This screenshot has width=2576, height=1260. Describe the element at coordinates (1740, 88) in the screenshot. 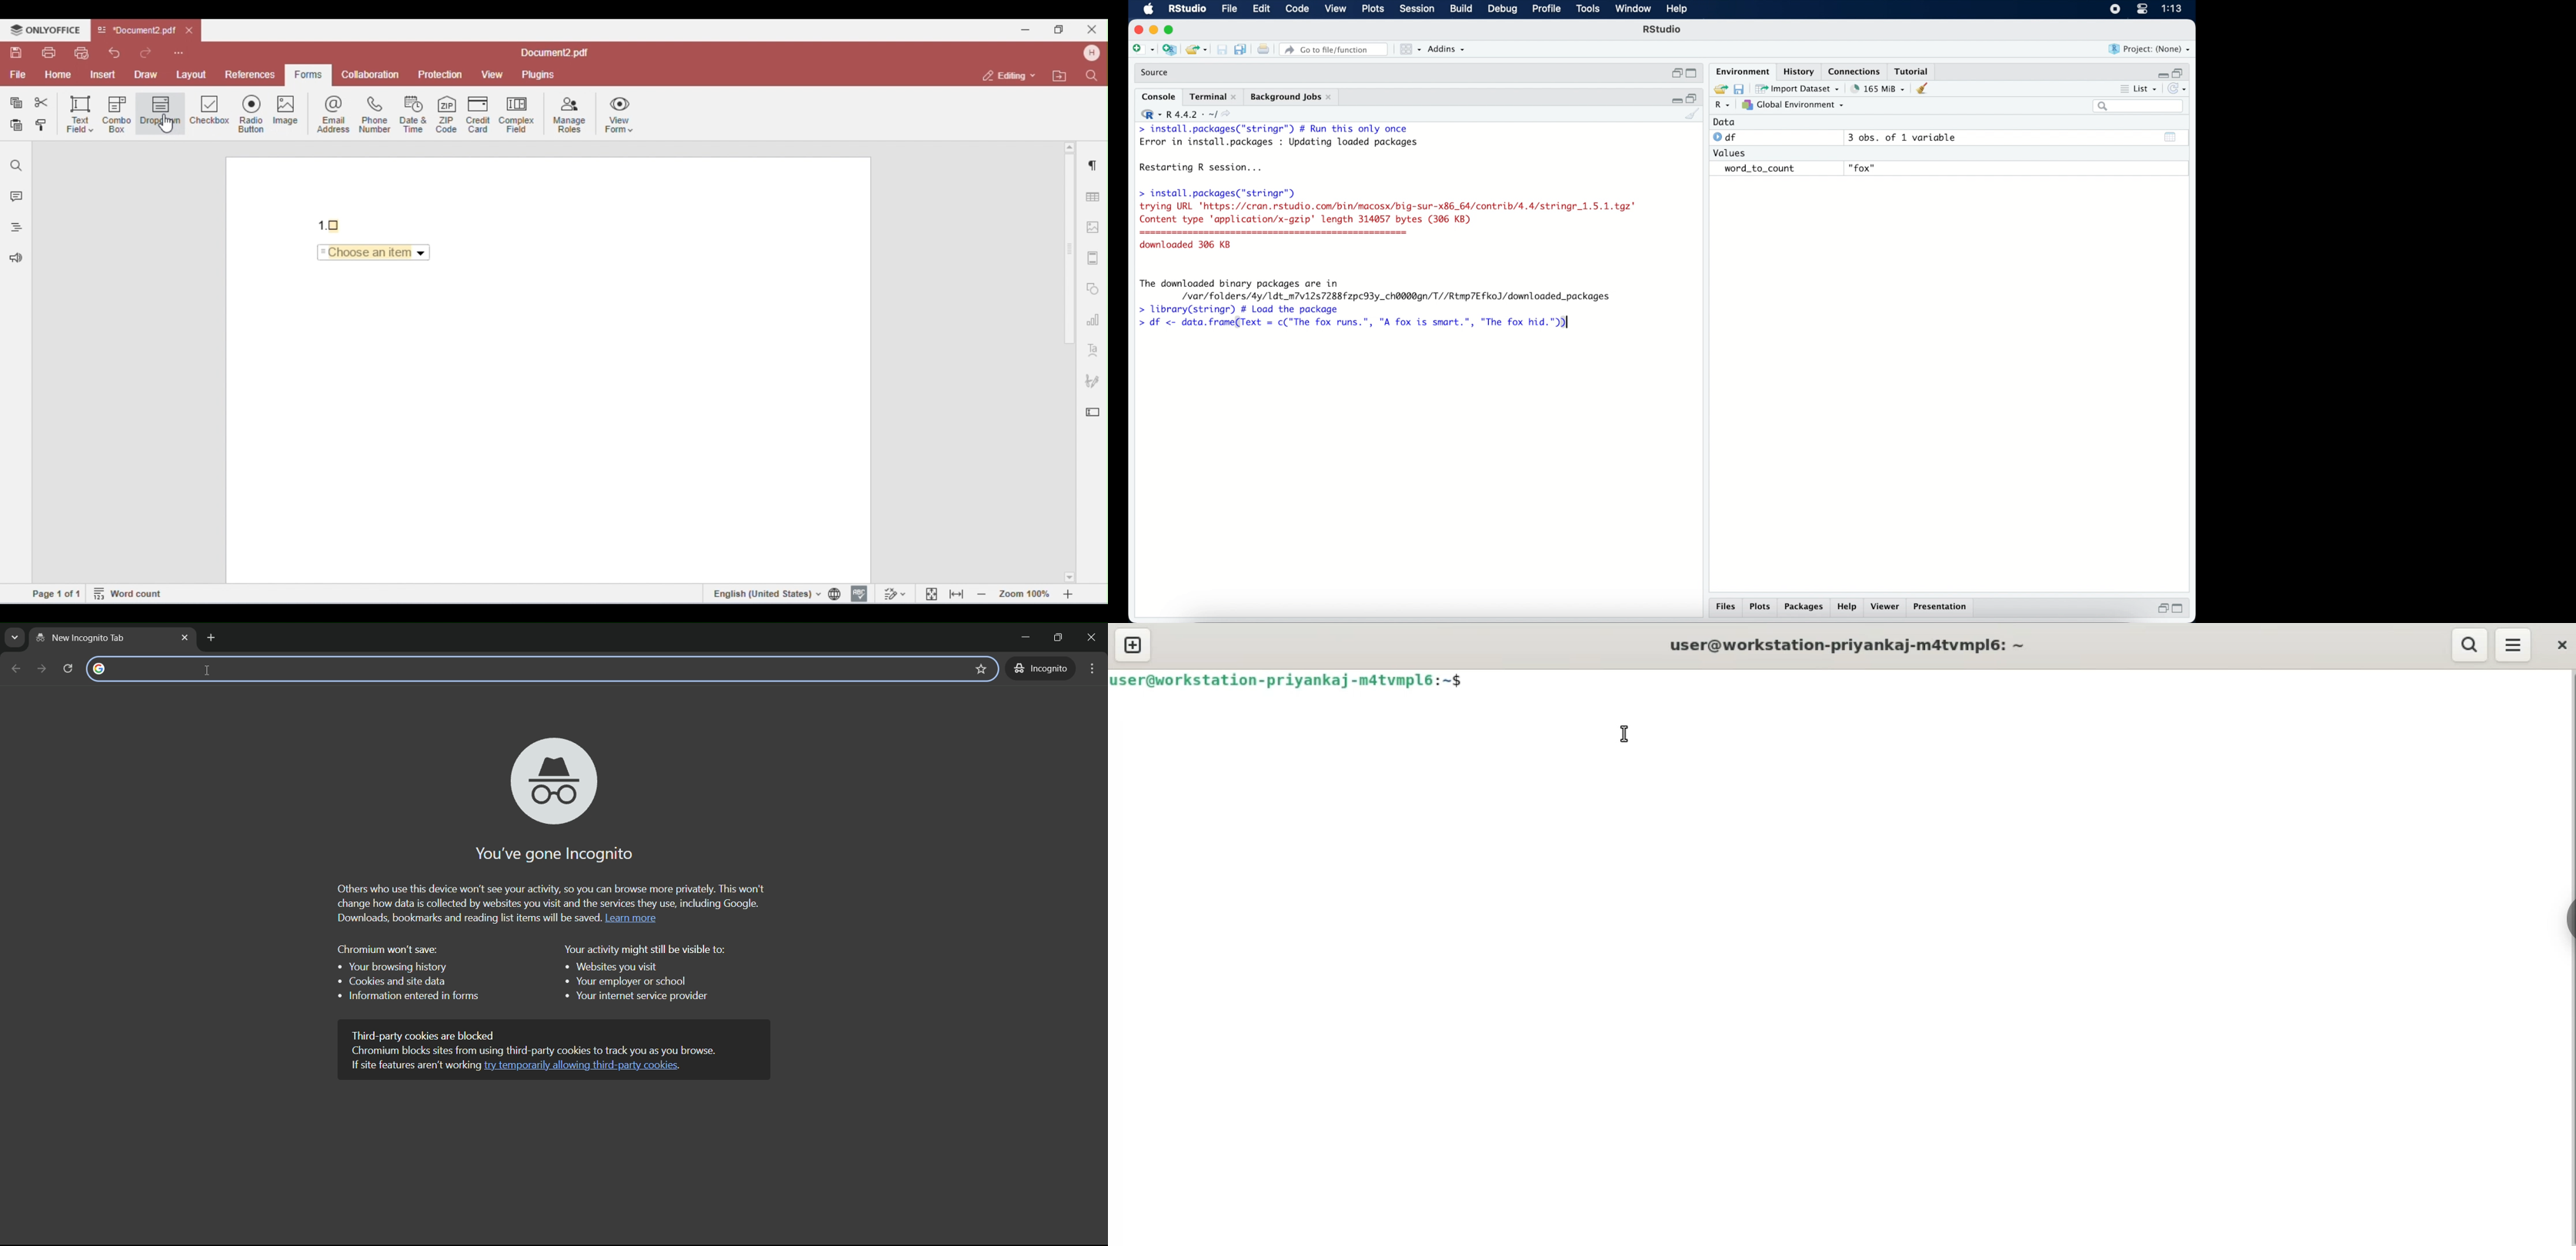

I see `save` at that location.